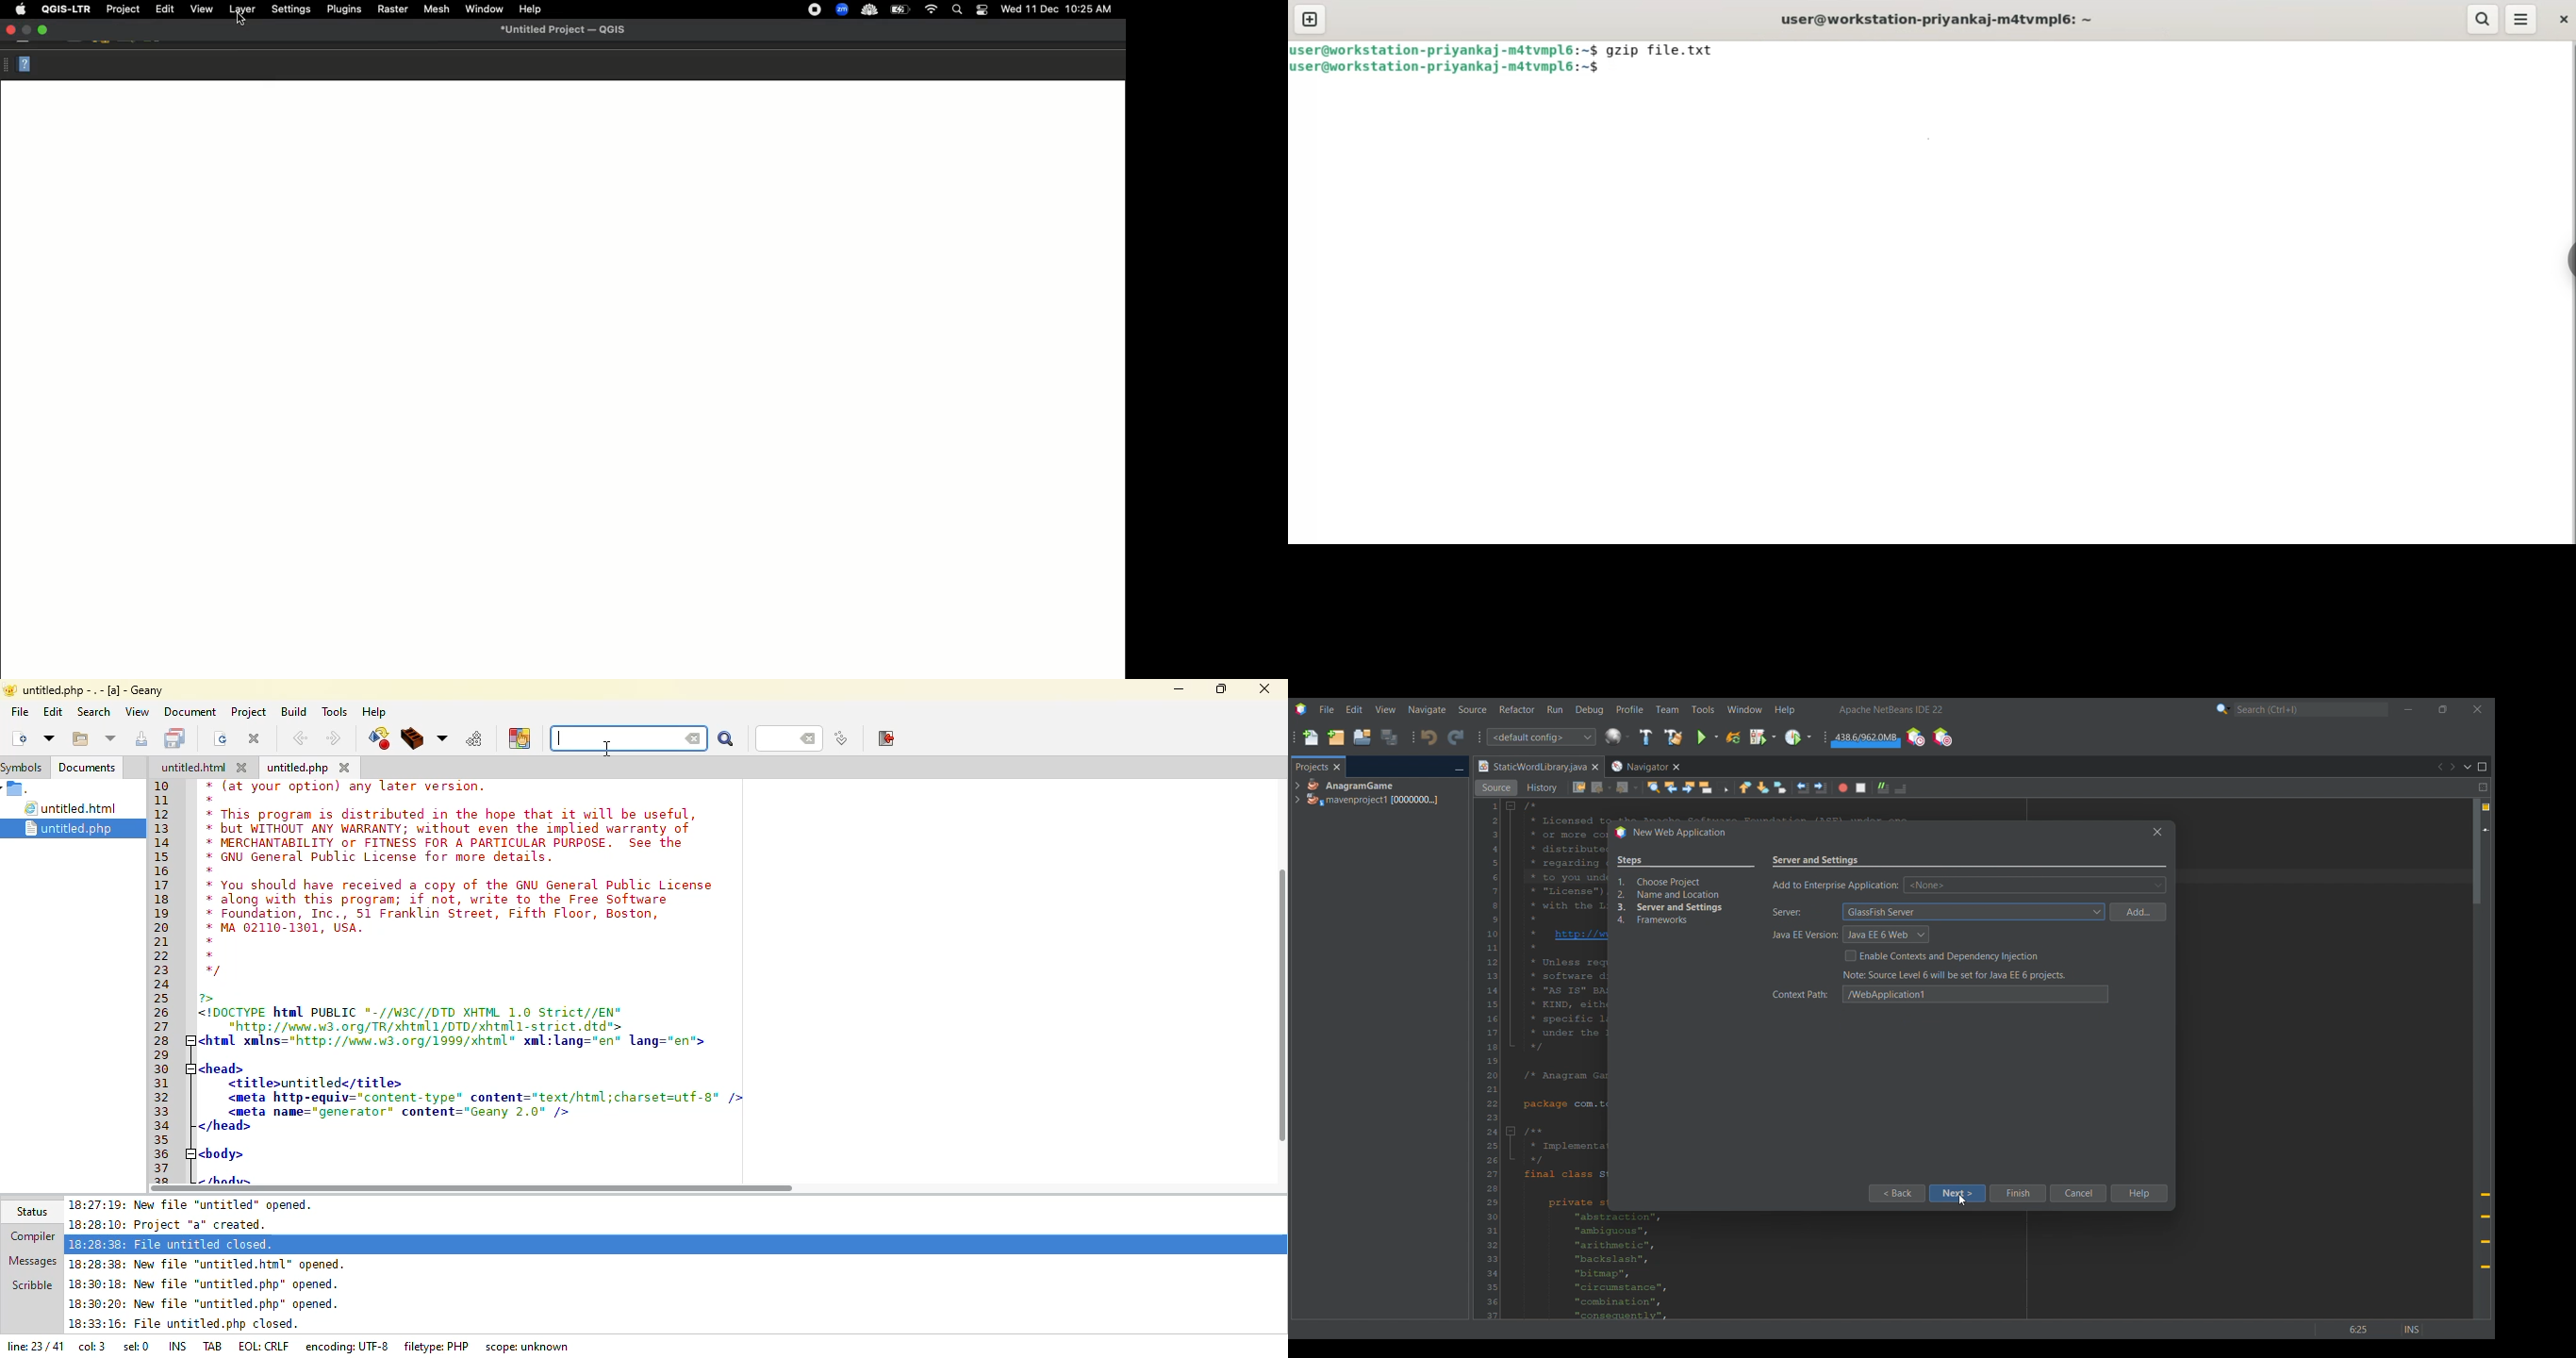 This screenshot has width=2576, height=1372. I want to click on Debug main project options, so click(1763, 736).